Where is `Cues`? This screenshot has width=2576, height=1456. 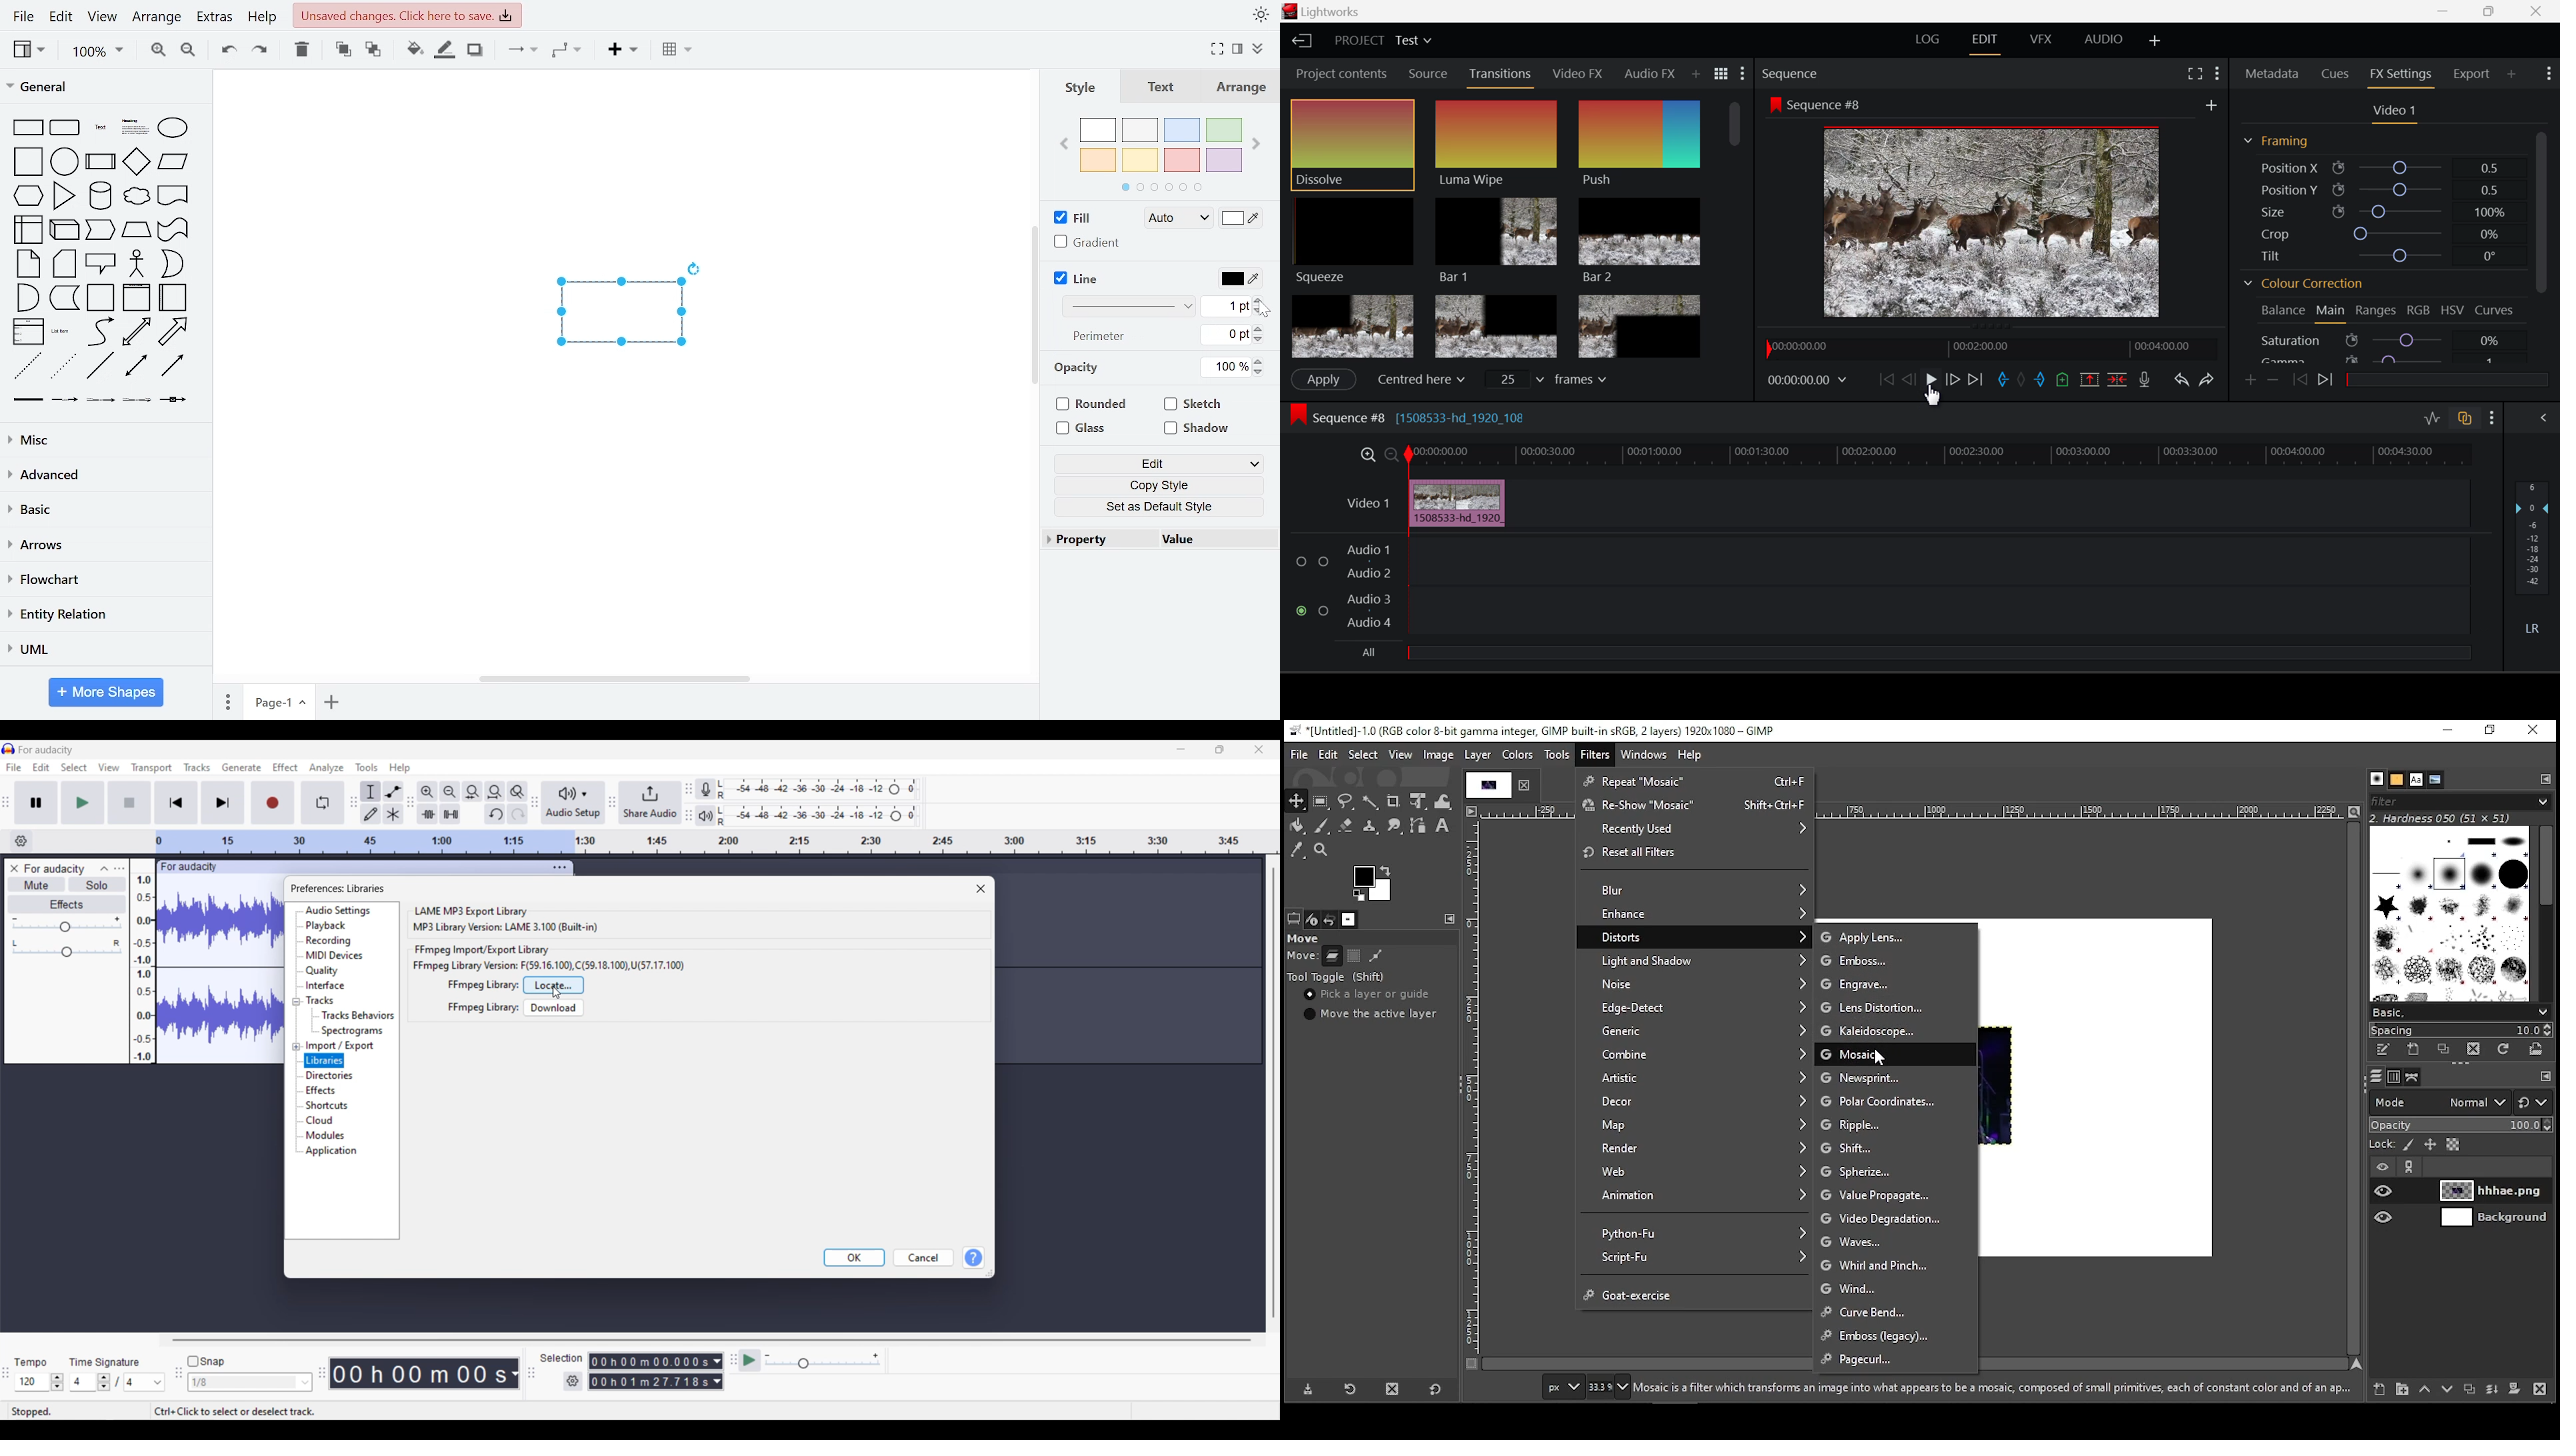
Cues is located at coordinates (2333, 75).